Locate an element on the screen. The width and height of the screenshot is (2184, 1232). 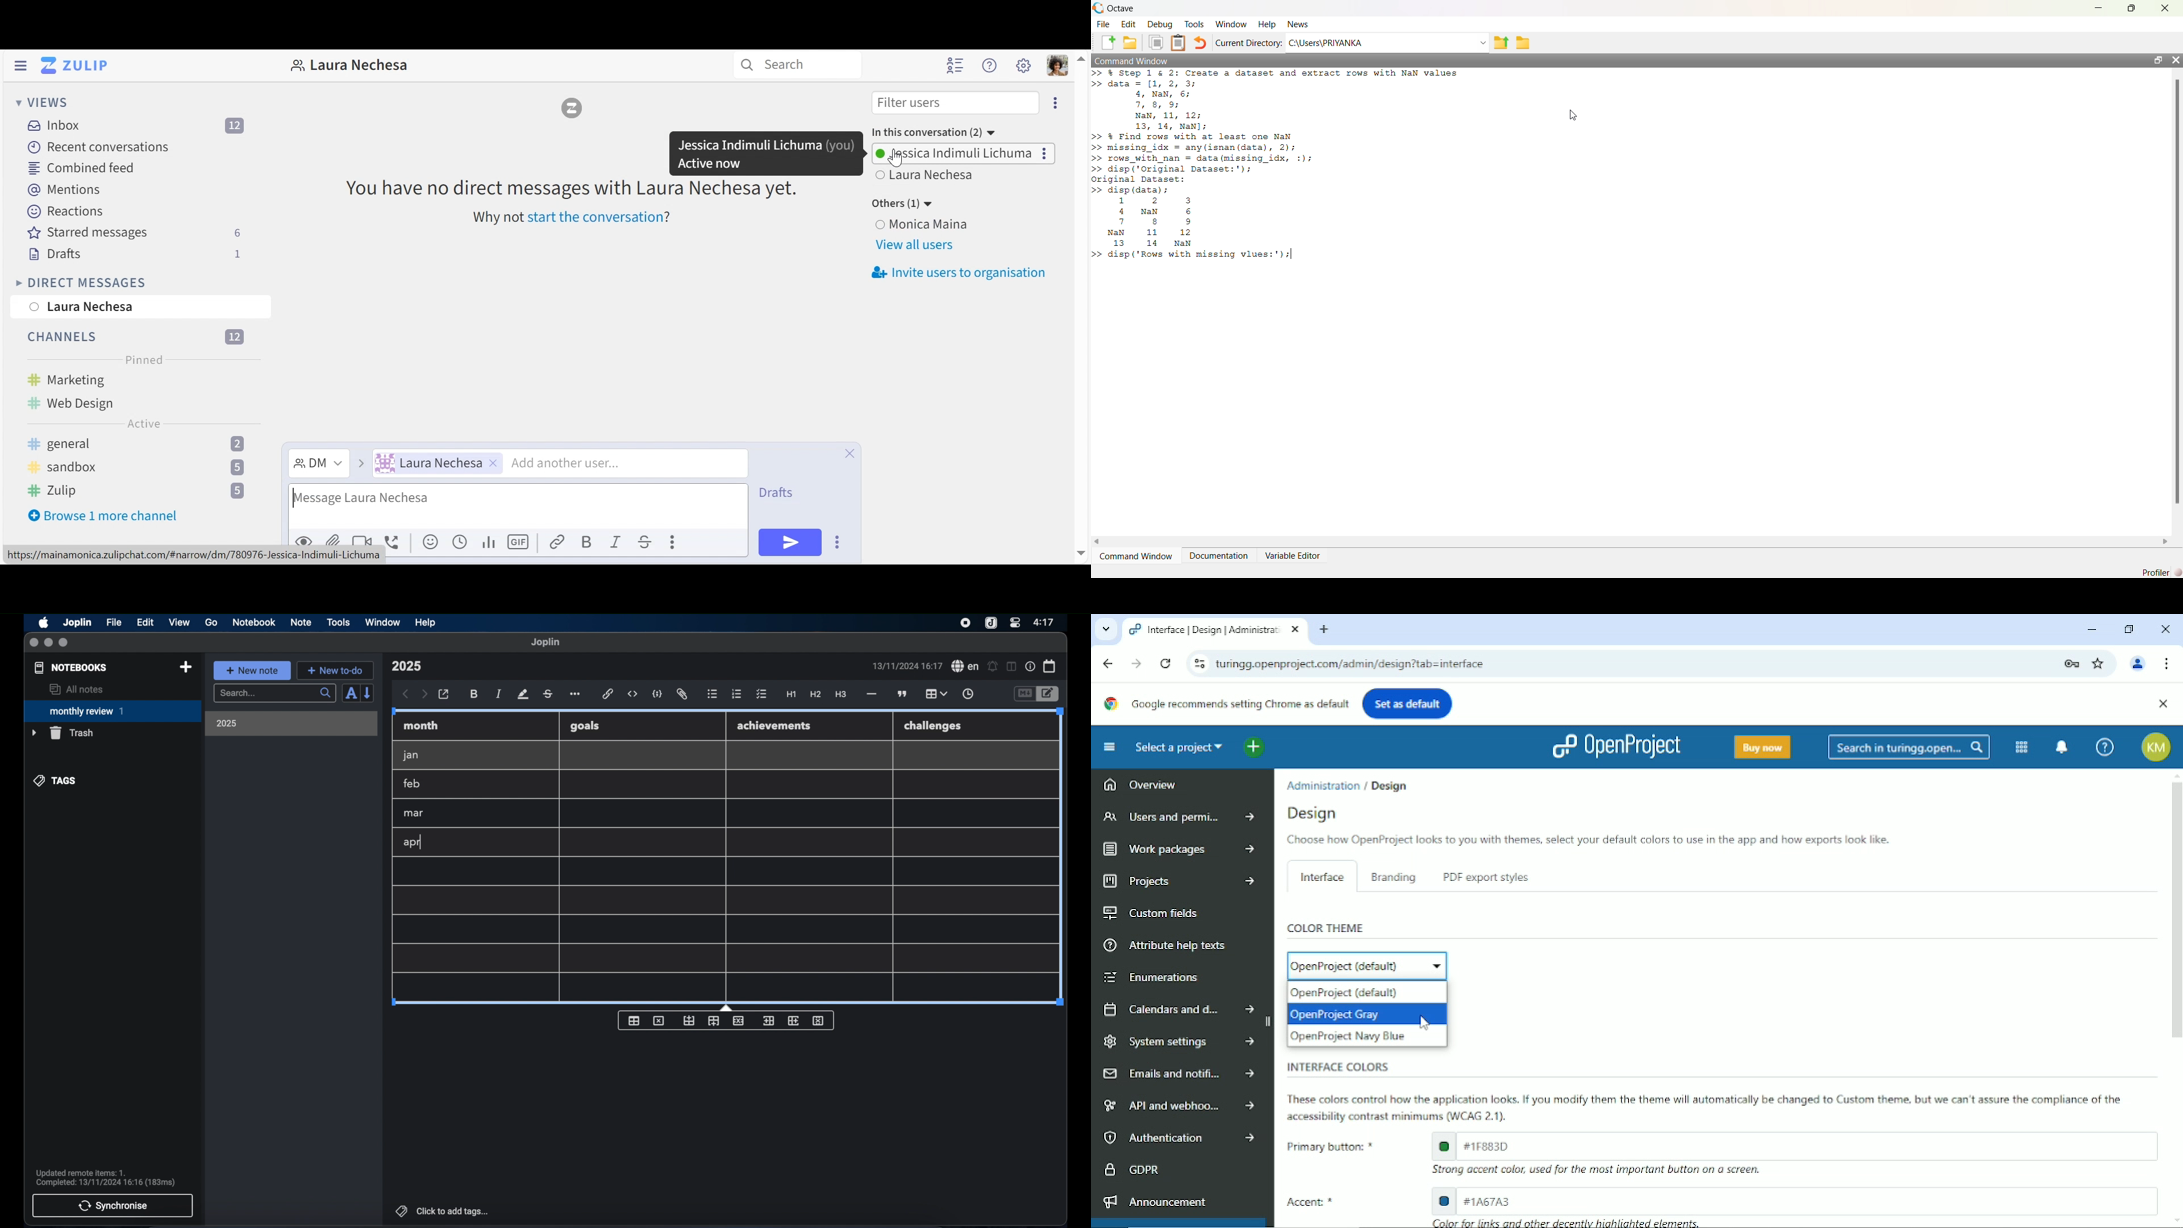
Clipboard is located at coordinates (1177, 43).